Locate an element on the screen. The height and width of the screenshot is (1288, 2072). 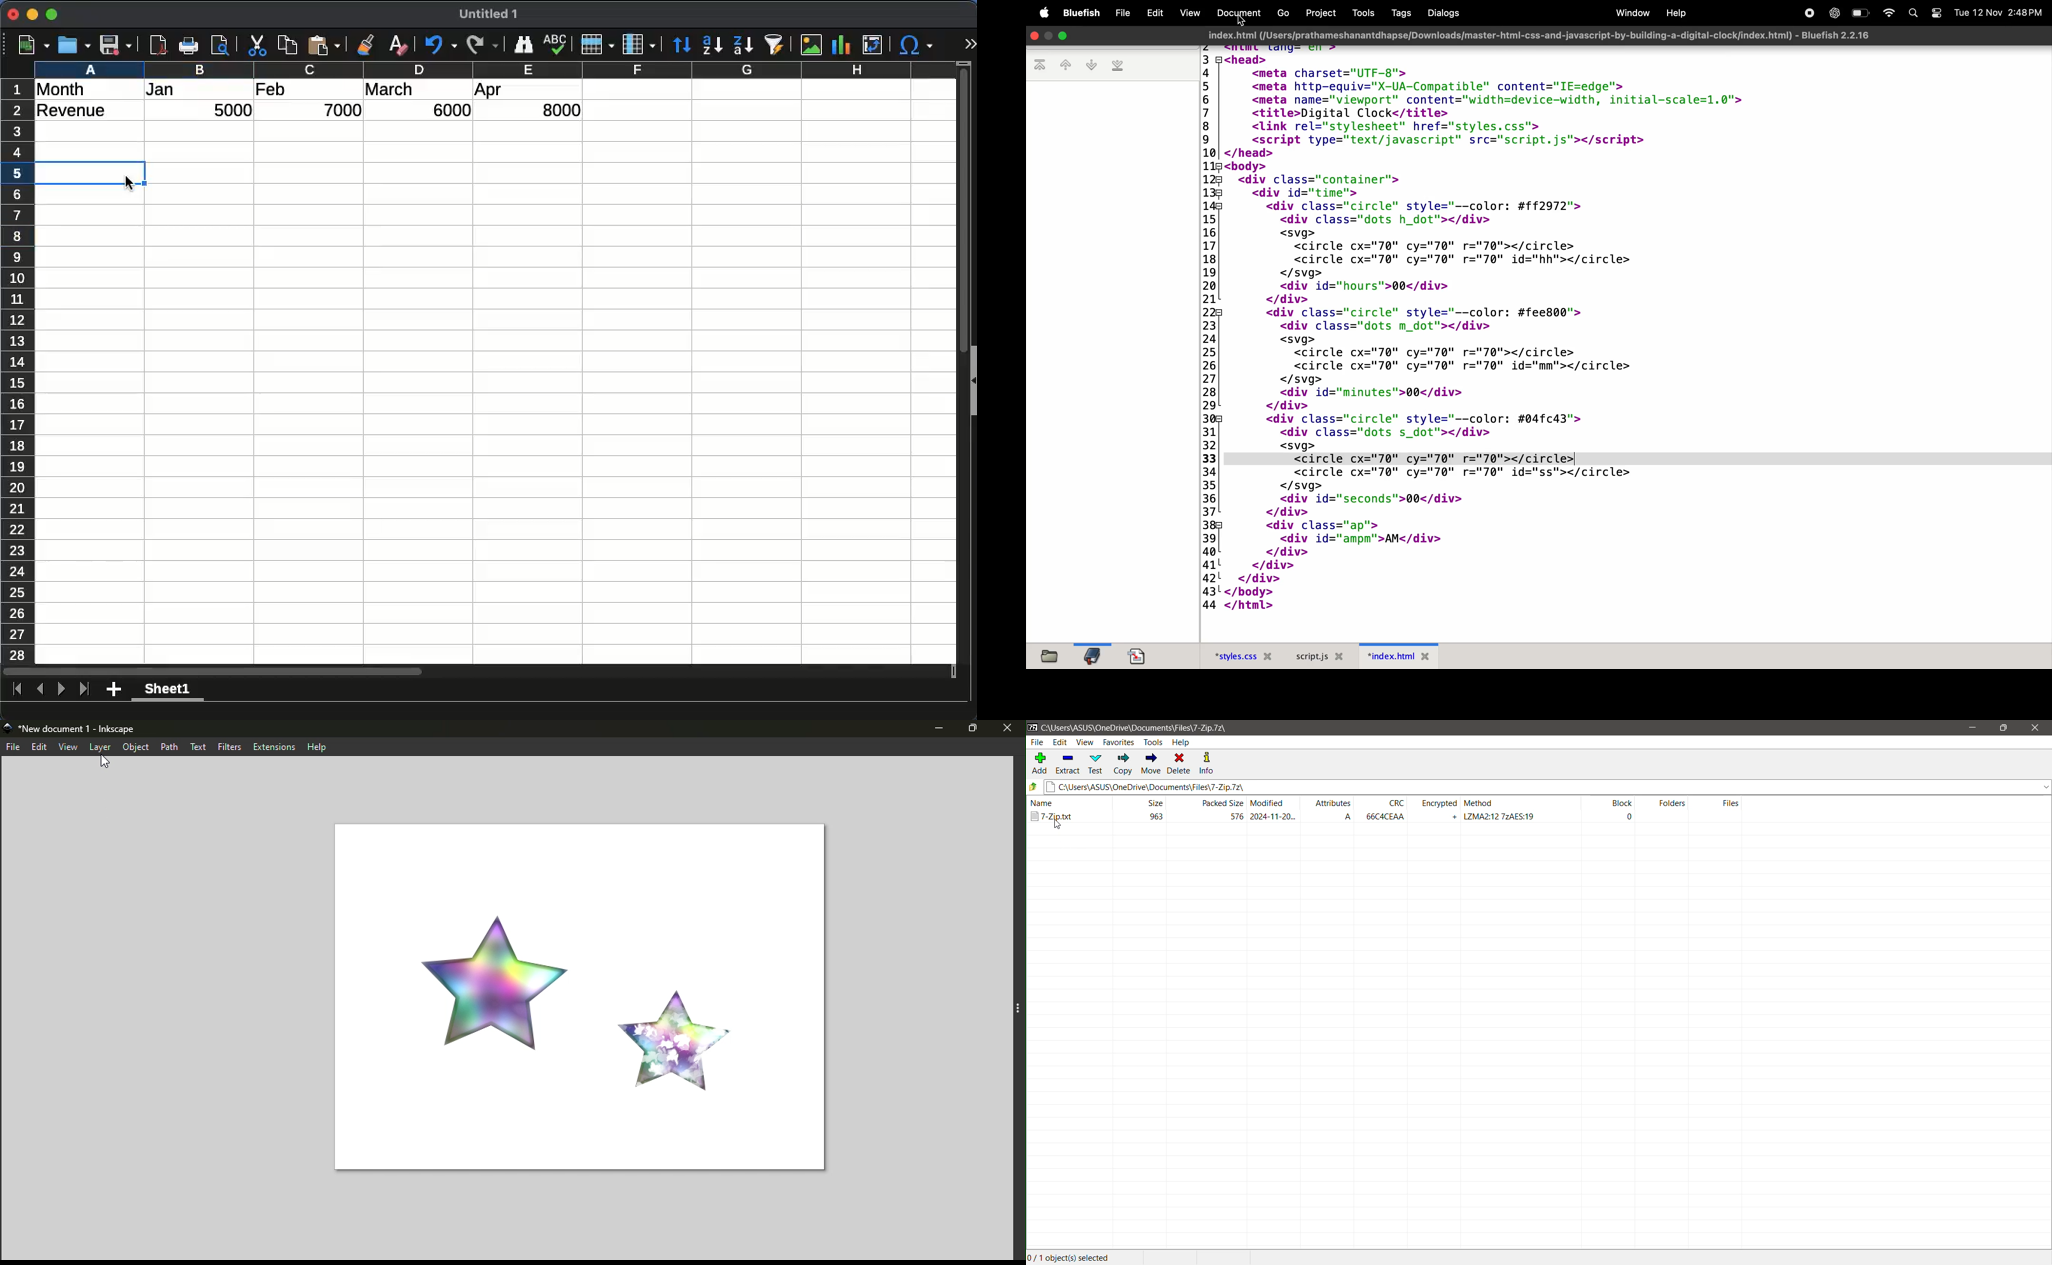
Extract is located at coordinates (1068, 764).